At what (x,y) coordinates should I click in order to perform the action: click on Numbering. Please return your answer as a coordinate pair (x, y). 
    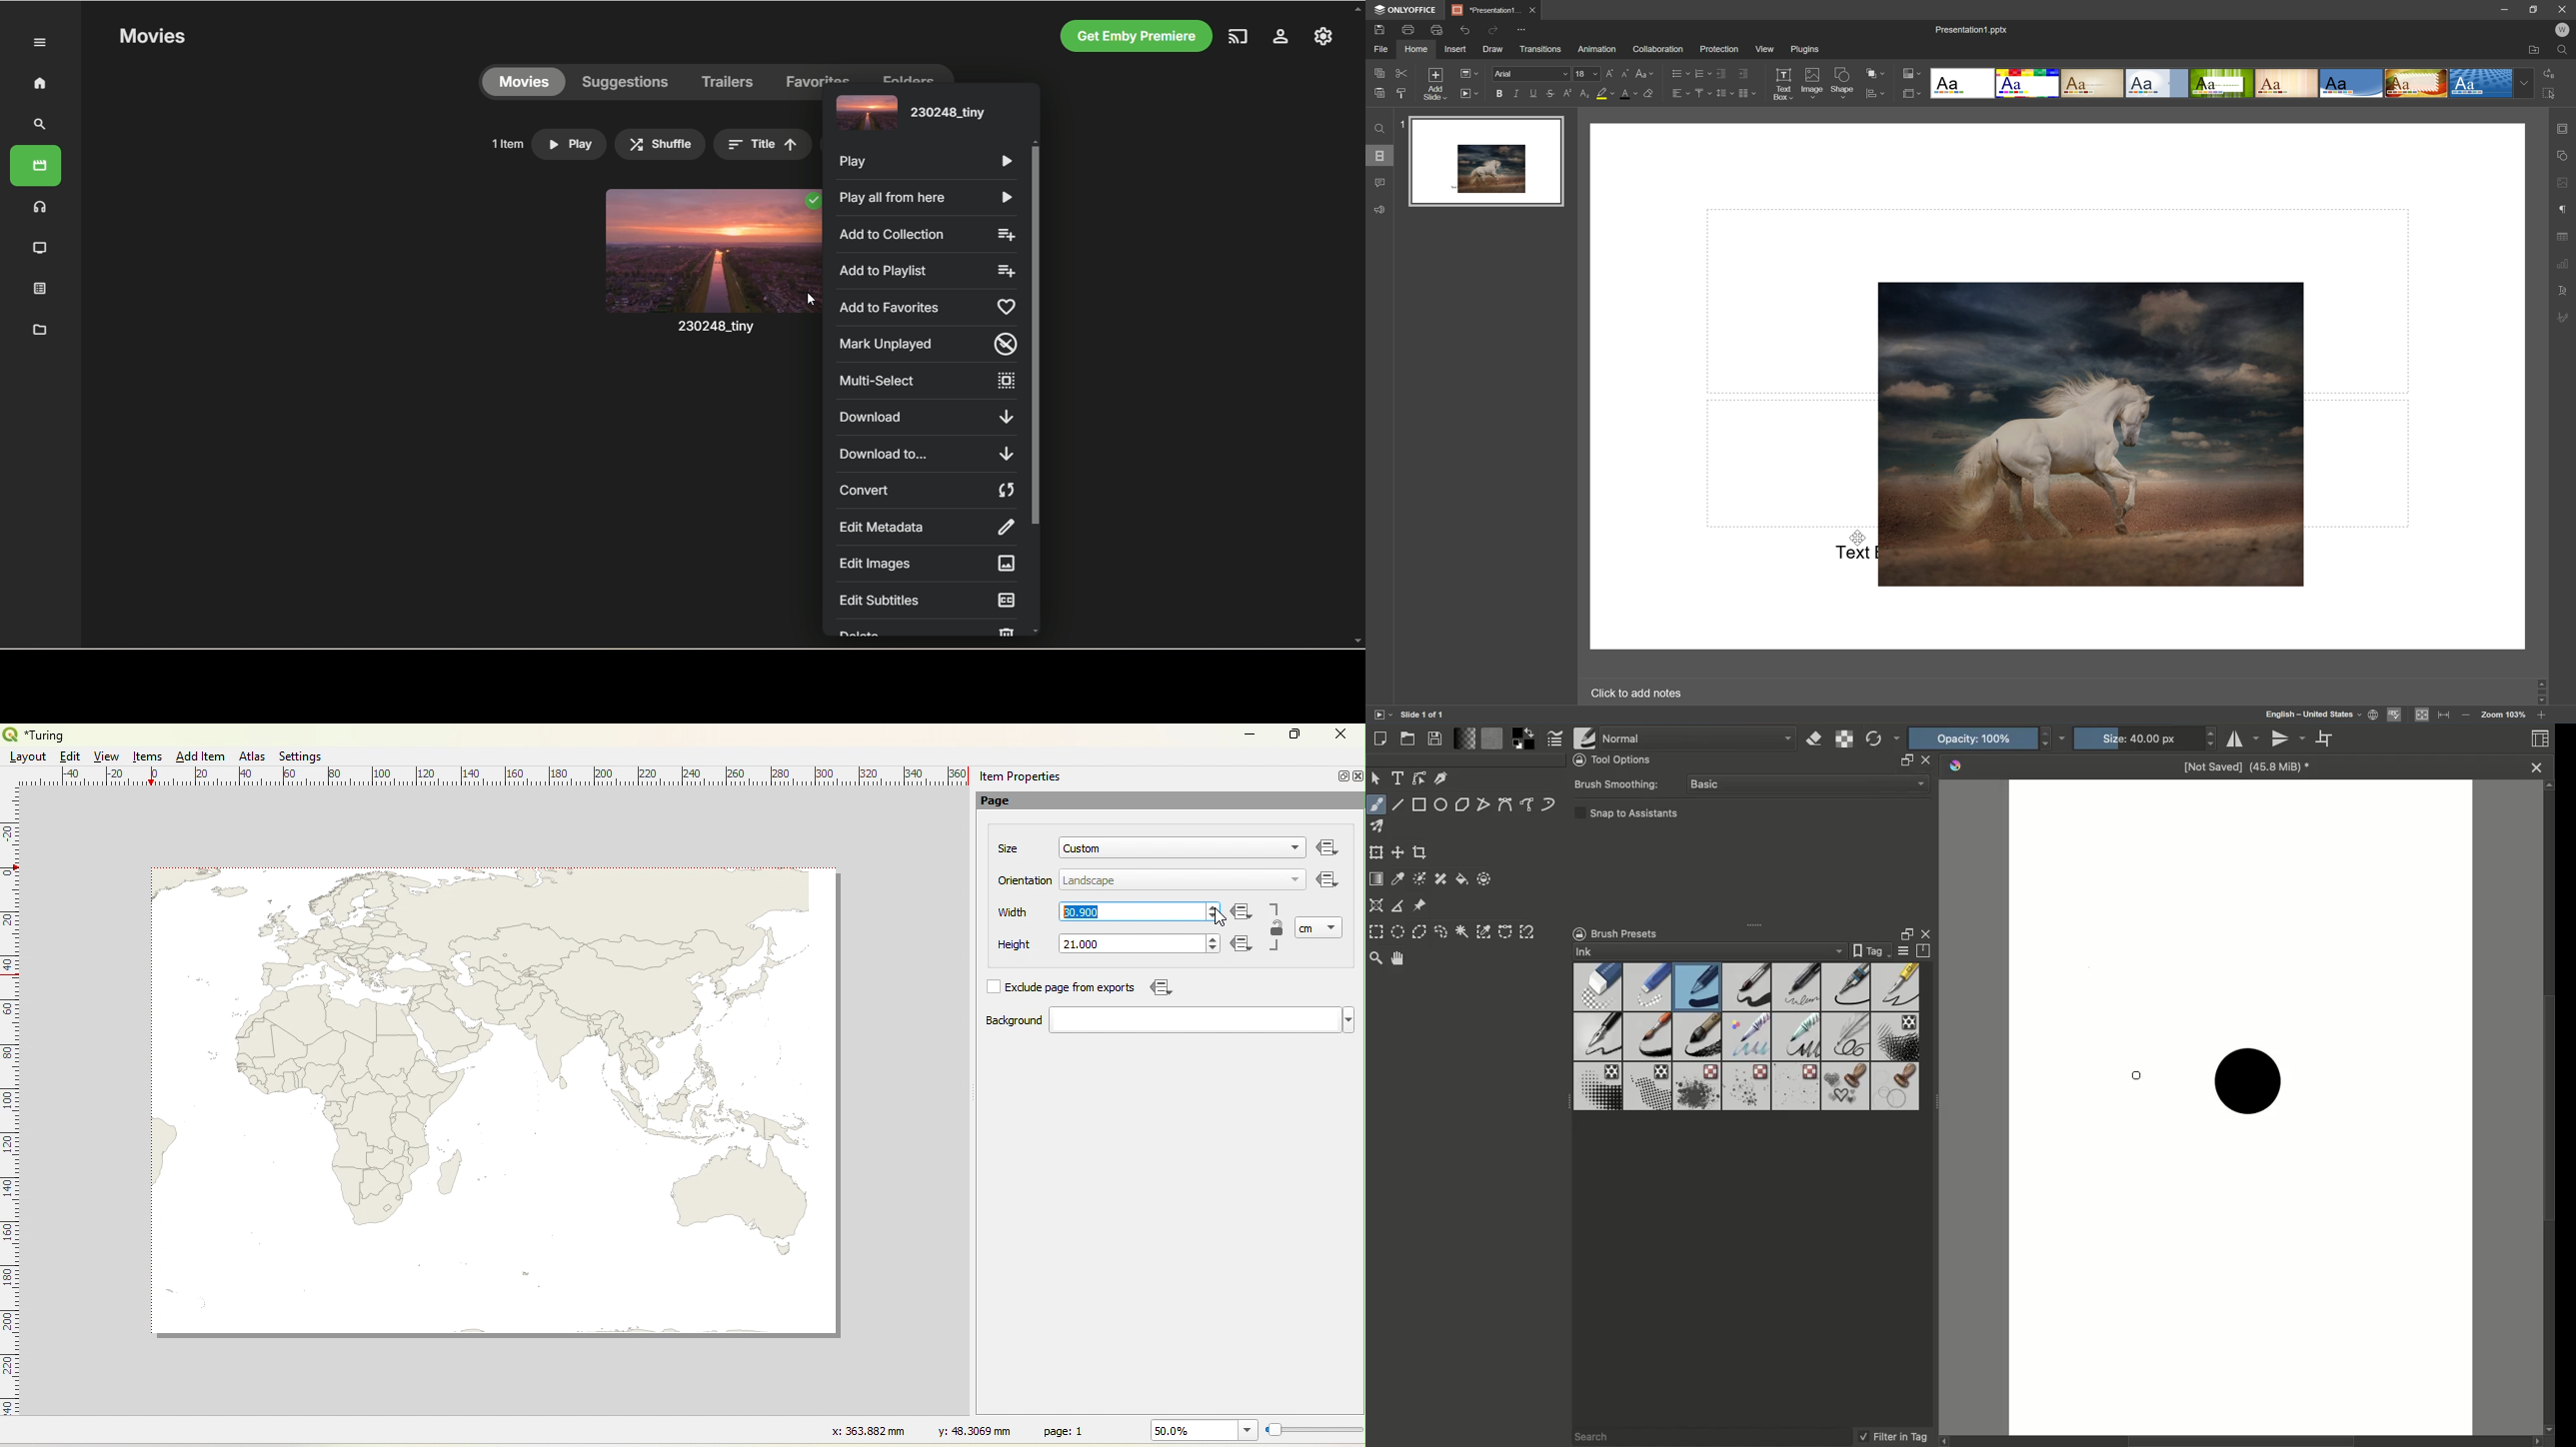
    Looking at the image, I should click on (1702, 71).